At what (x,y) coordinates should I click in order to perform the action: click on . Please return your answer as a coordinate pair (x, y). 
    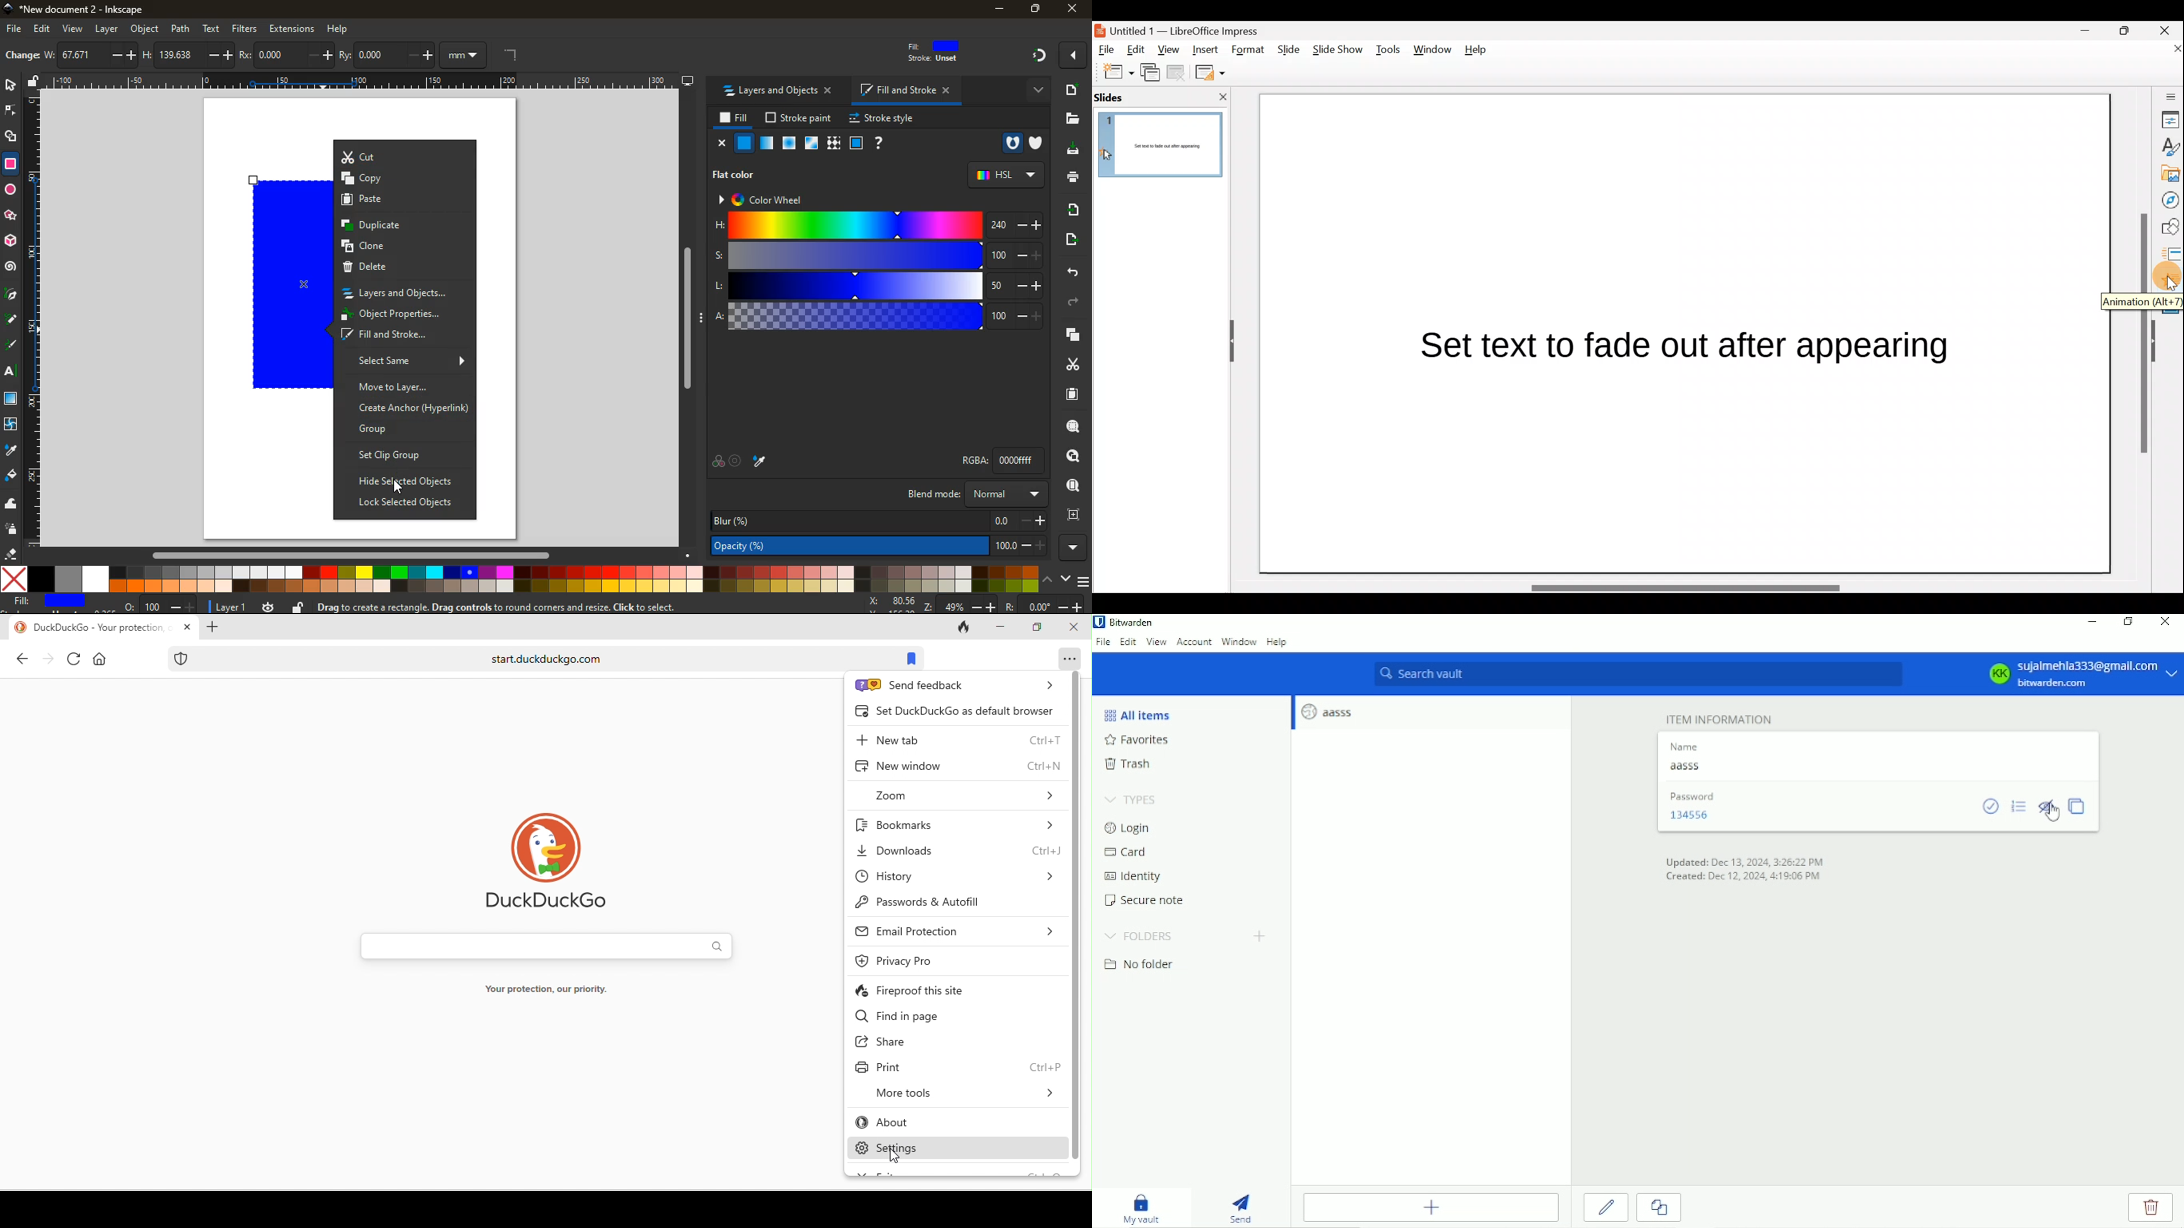
    Looking at the image, I should click on (397, 488).